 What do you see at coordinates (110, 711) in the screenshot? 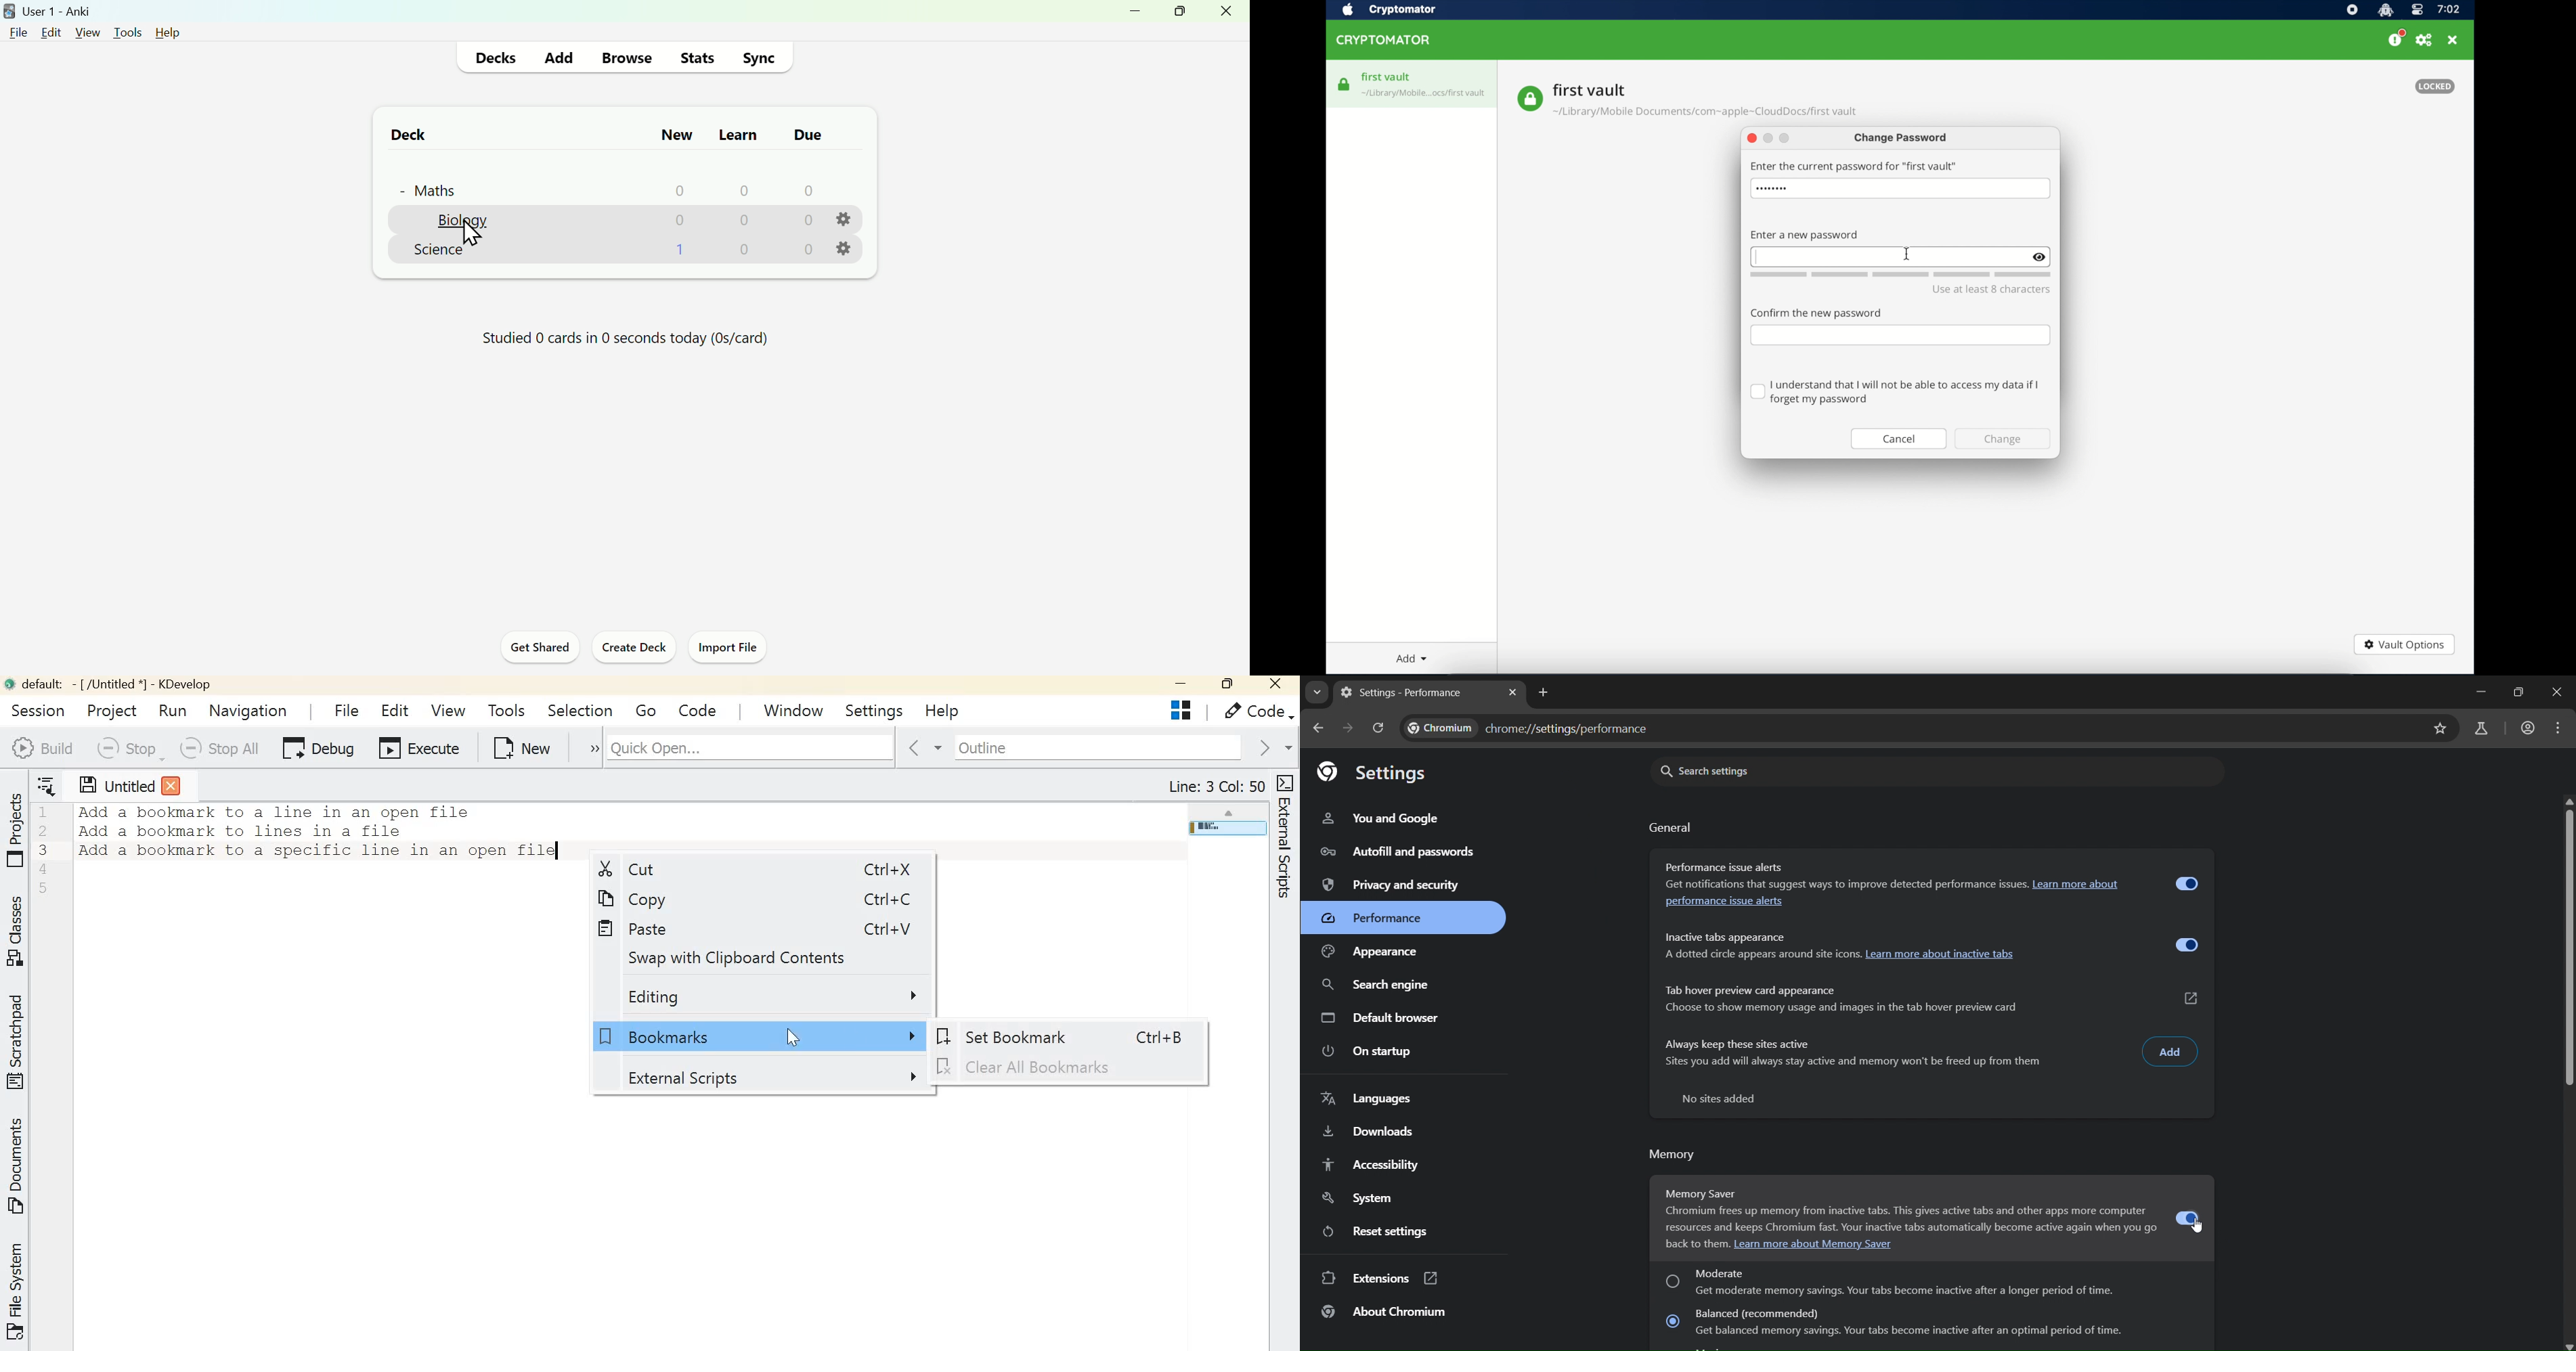
I see `Project` at bounding box center [110, 711].